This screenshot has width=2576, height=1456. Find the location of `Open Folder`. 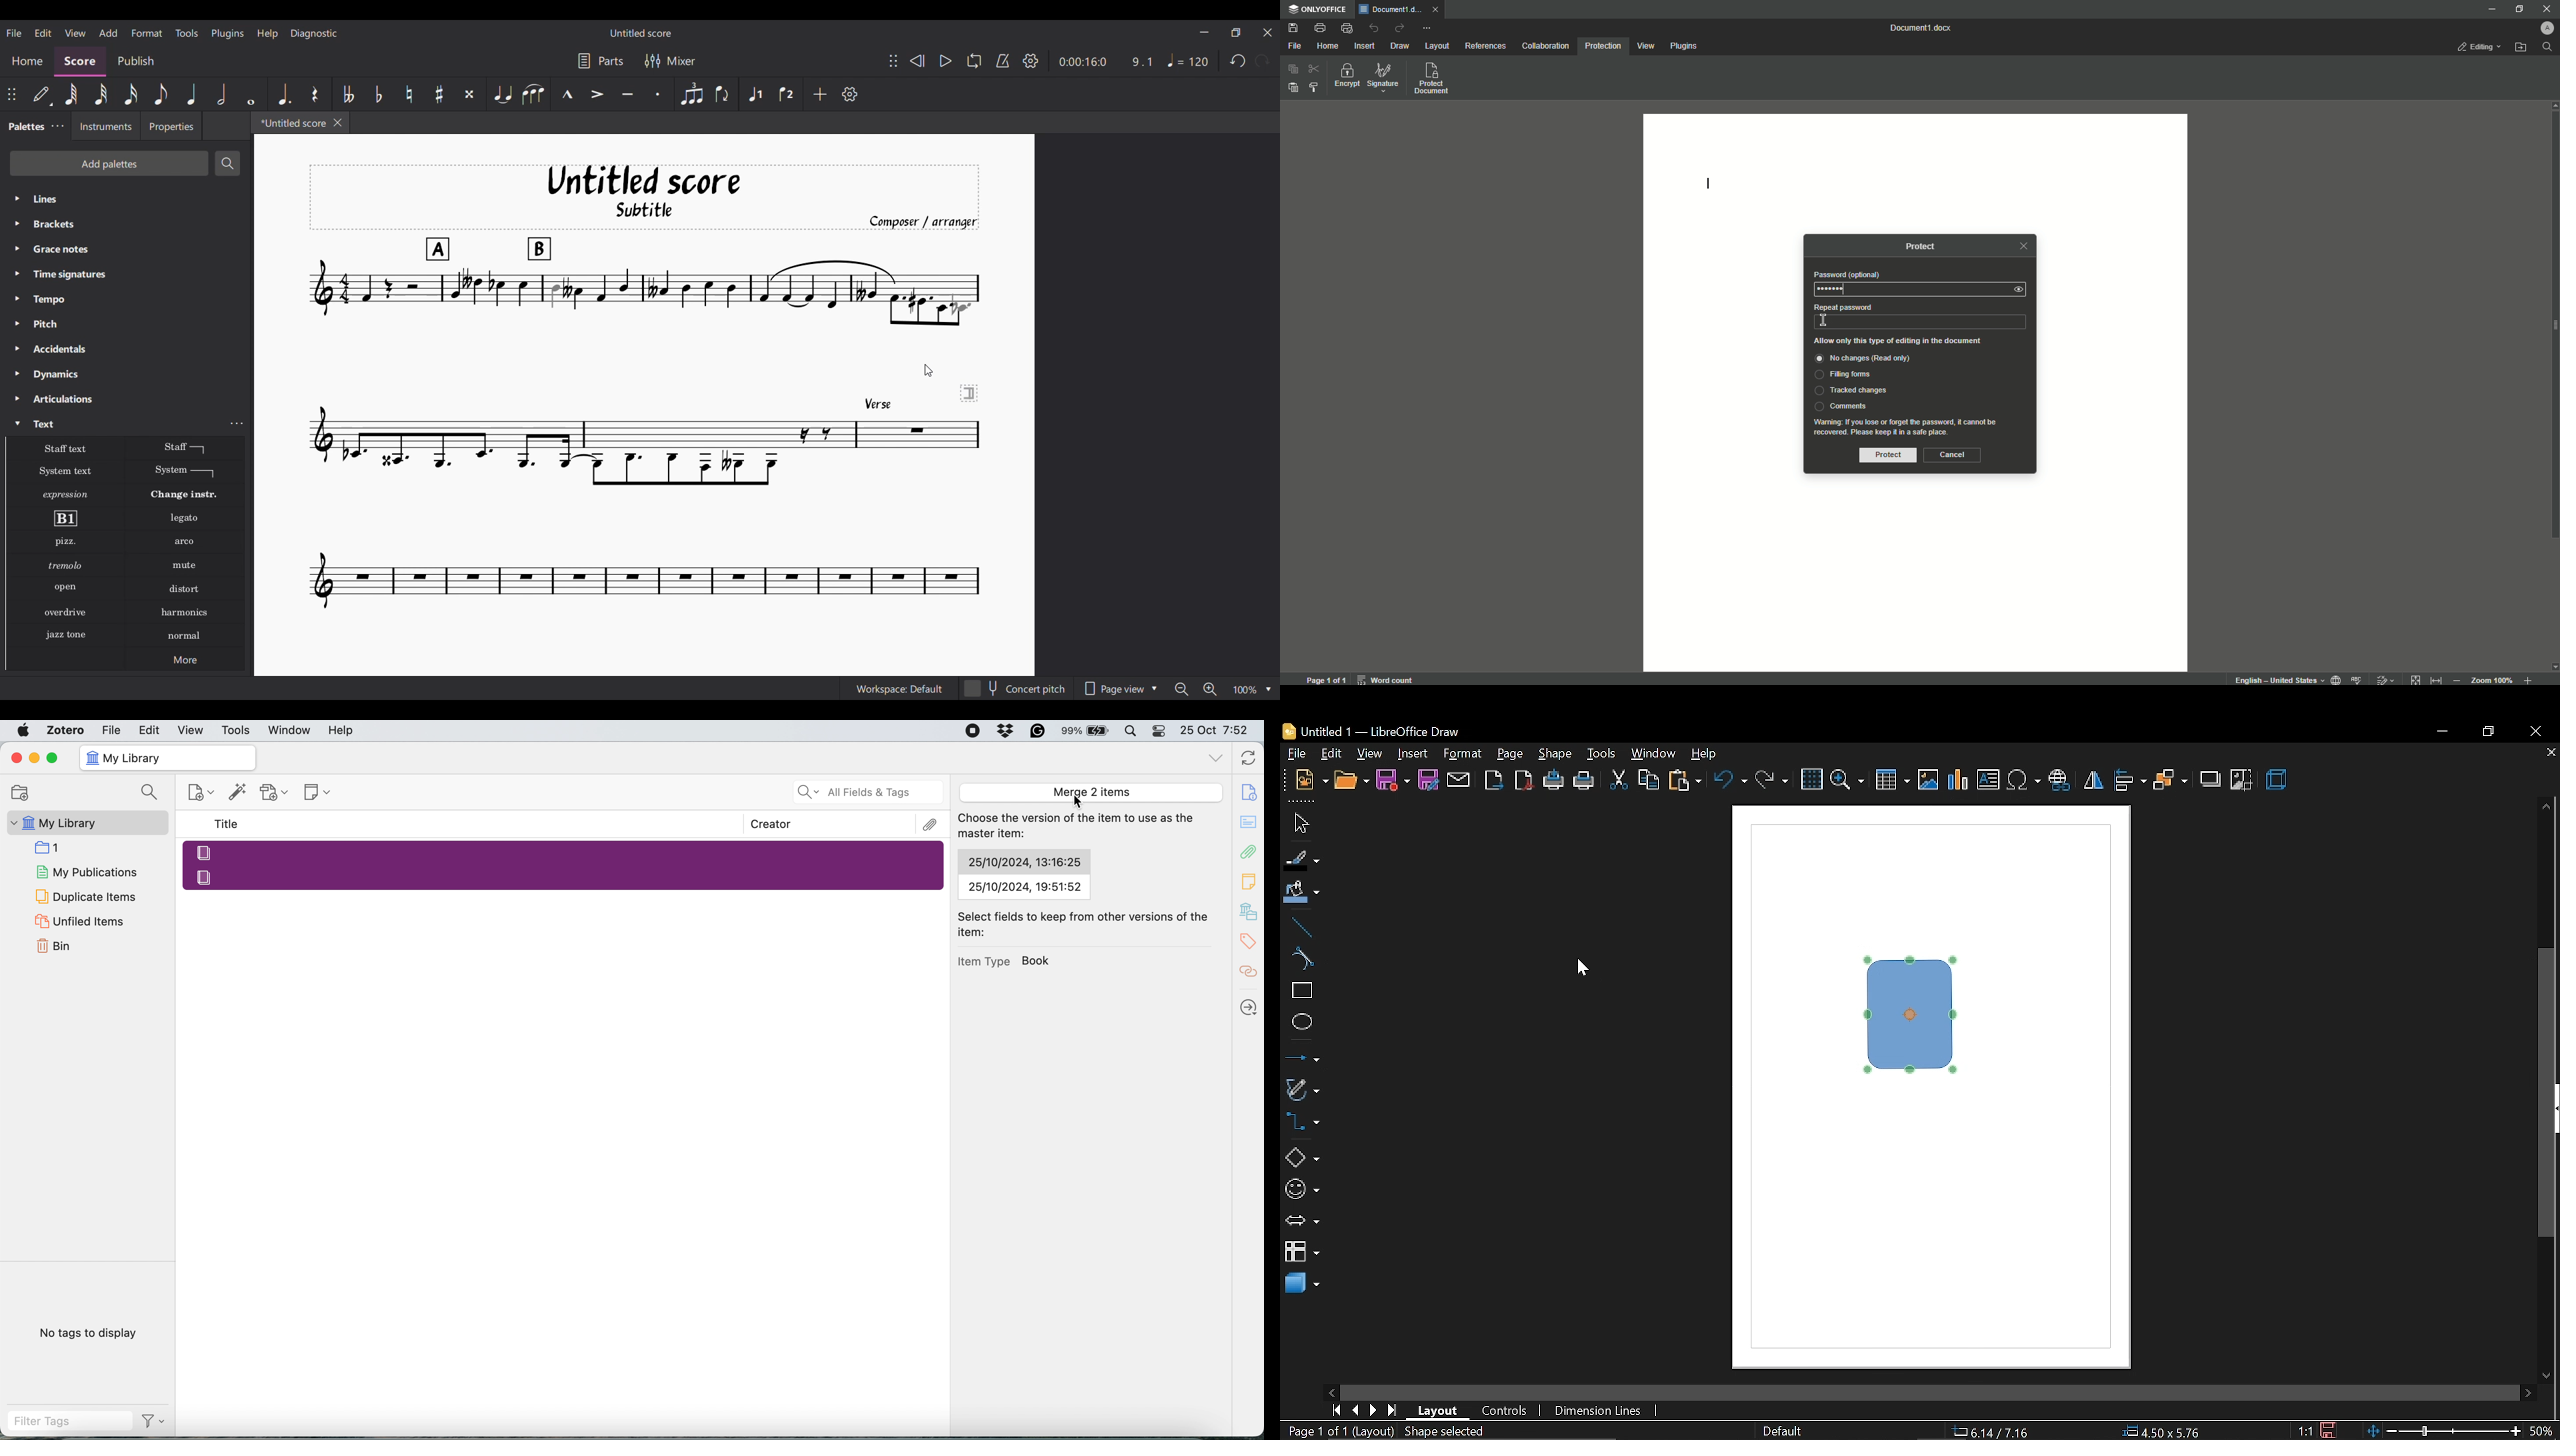

Open Folder is located at coordinates (18, 792).